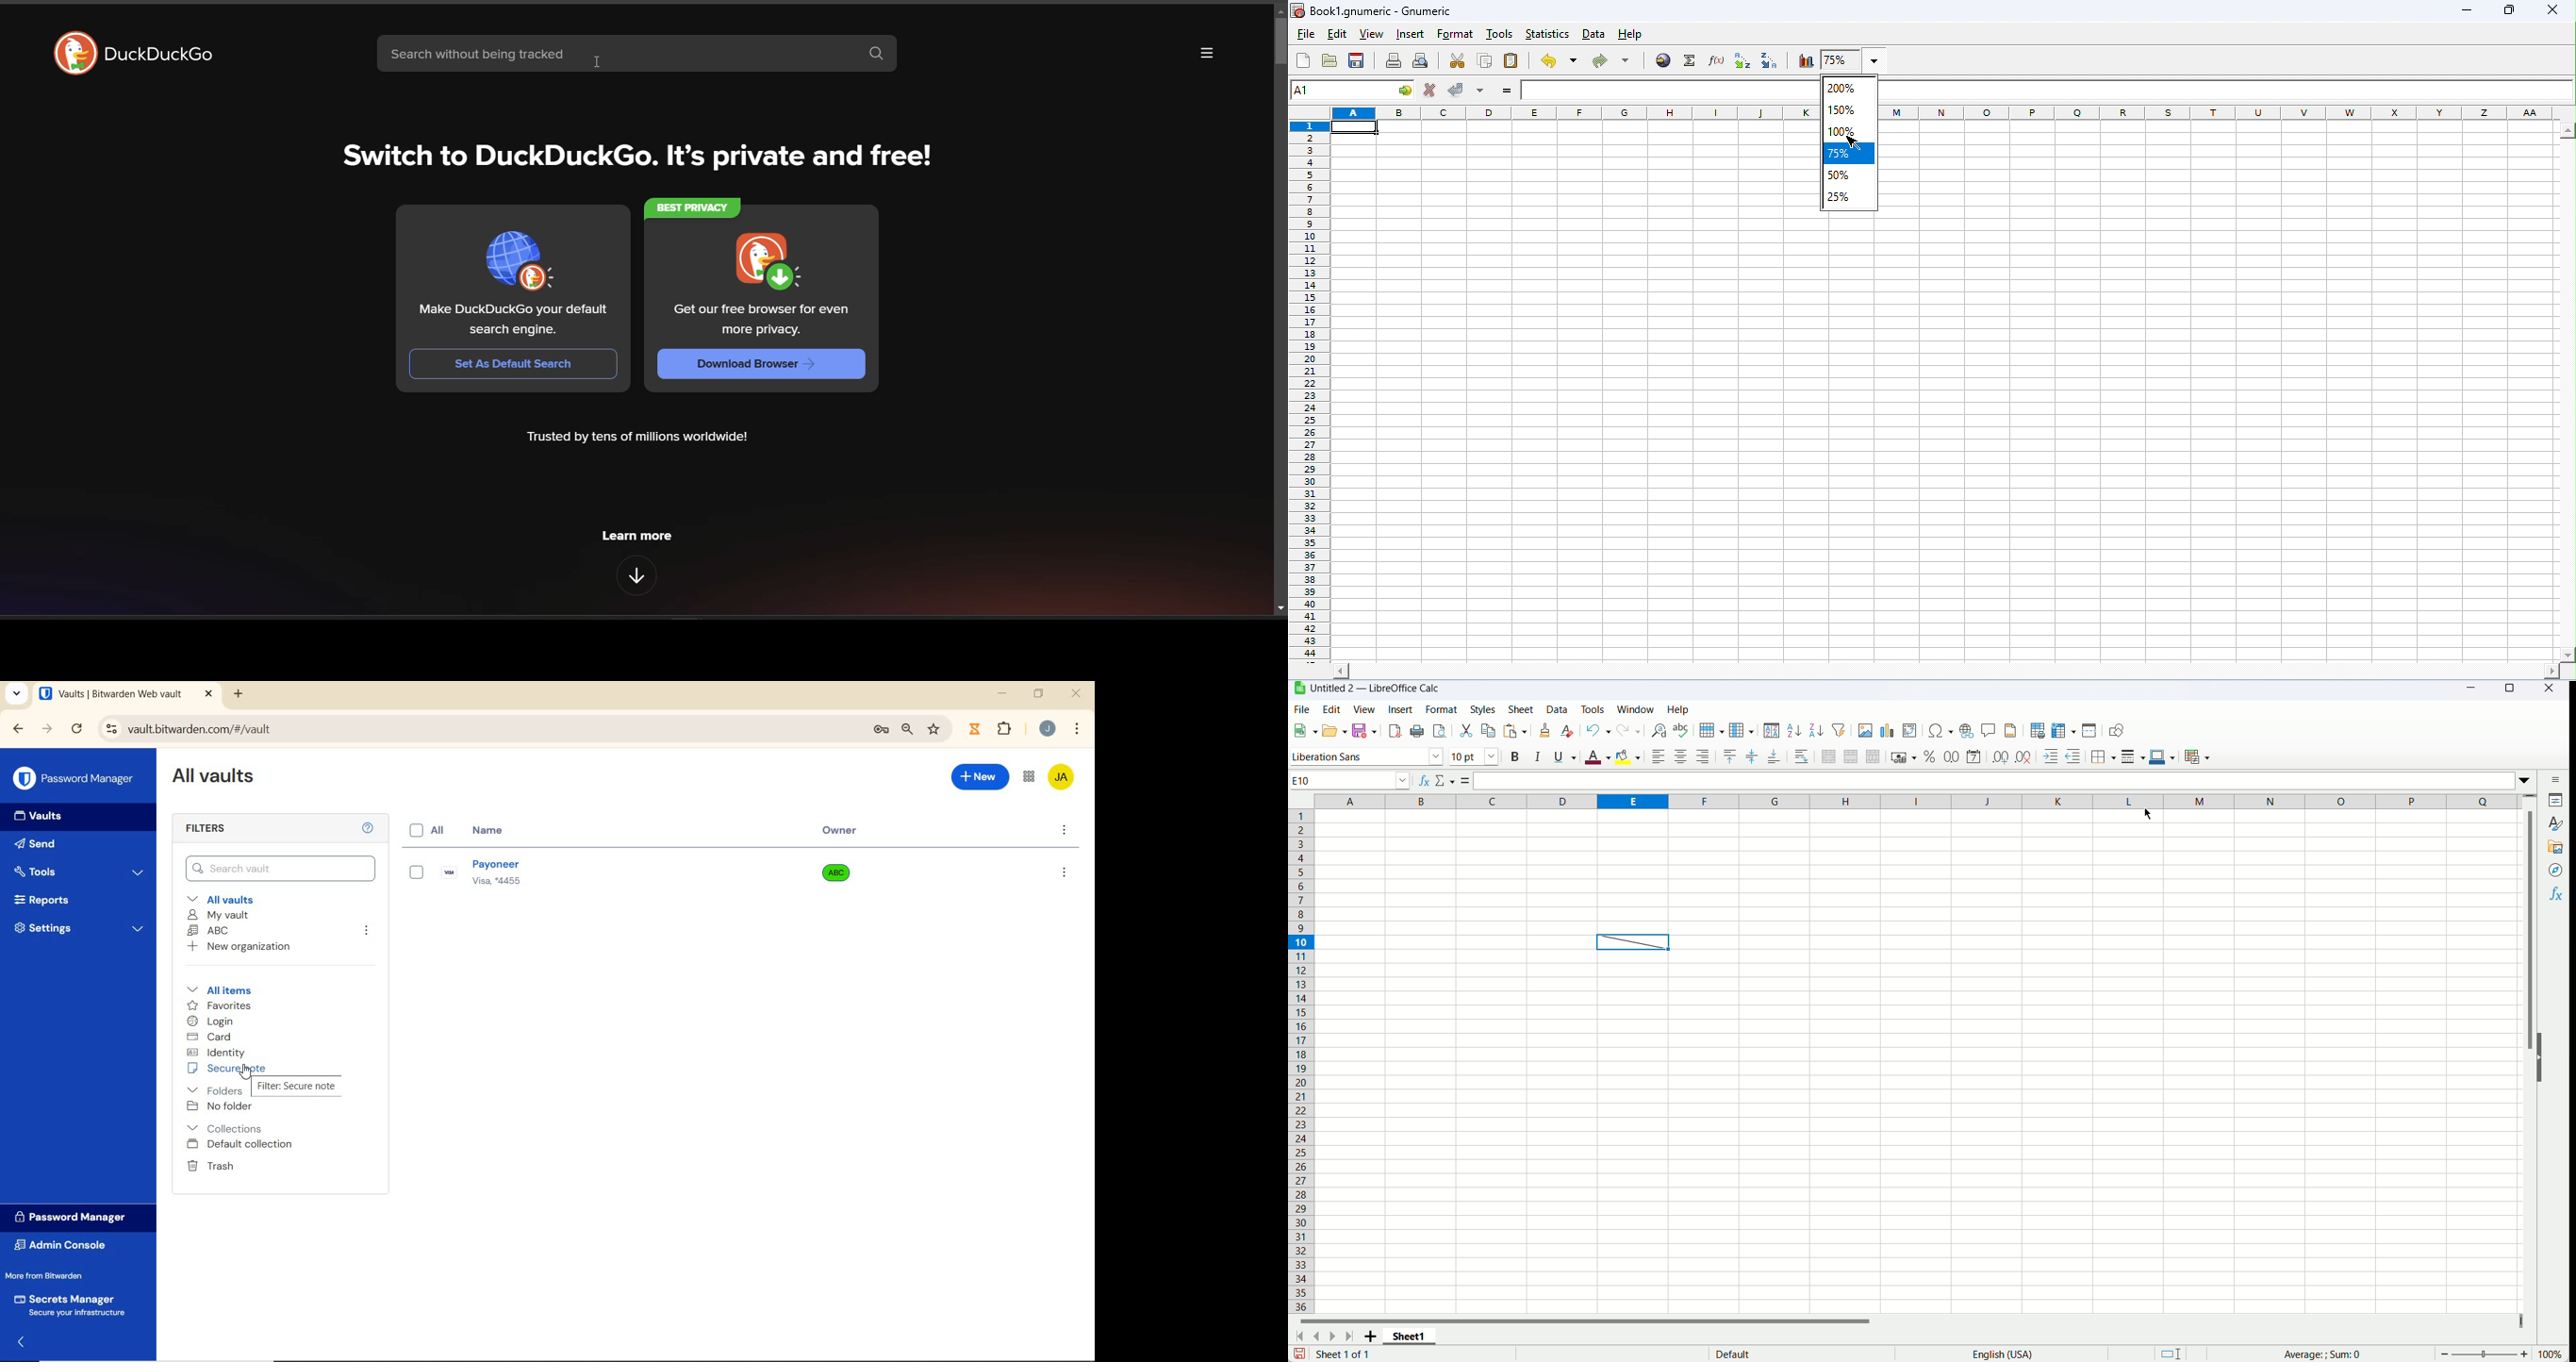 This screenshot has height=1372, width=2576. Describe the element at coordinates (1850, 176) in the screenshot. I see `50%` at that location.